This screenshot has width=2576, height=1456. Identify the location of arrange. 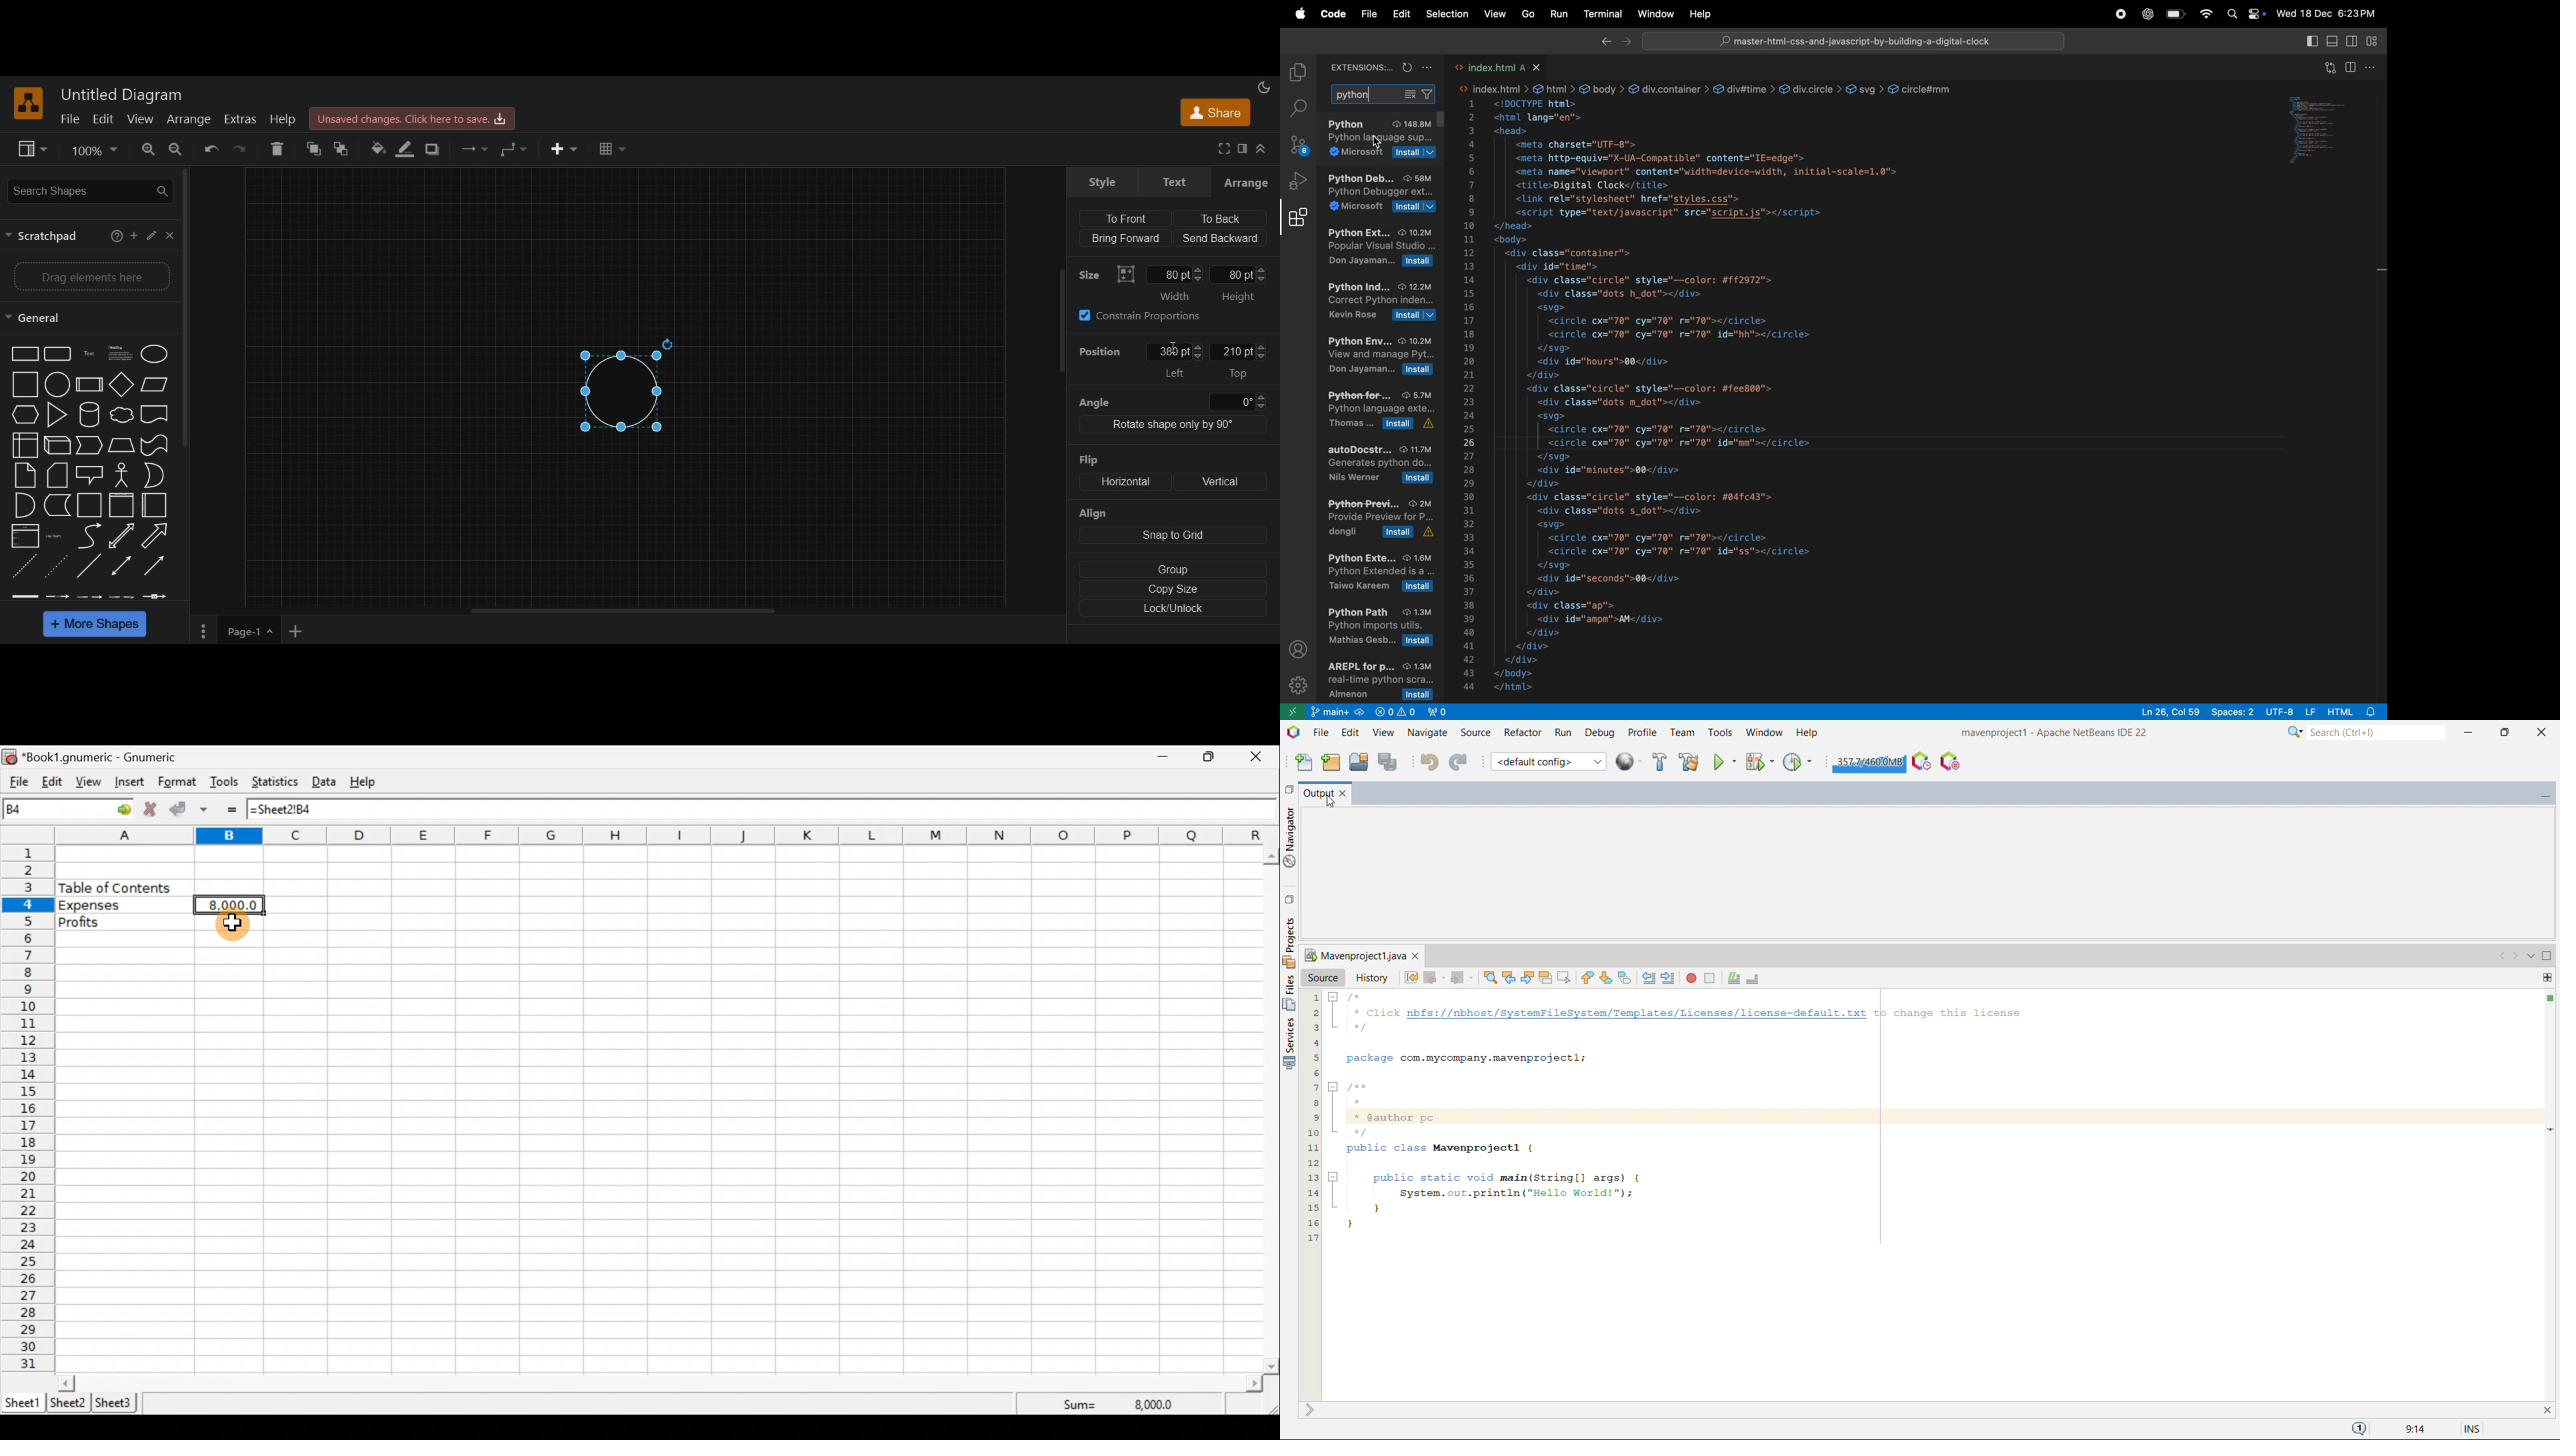
(188, 119).